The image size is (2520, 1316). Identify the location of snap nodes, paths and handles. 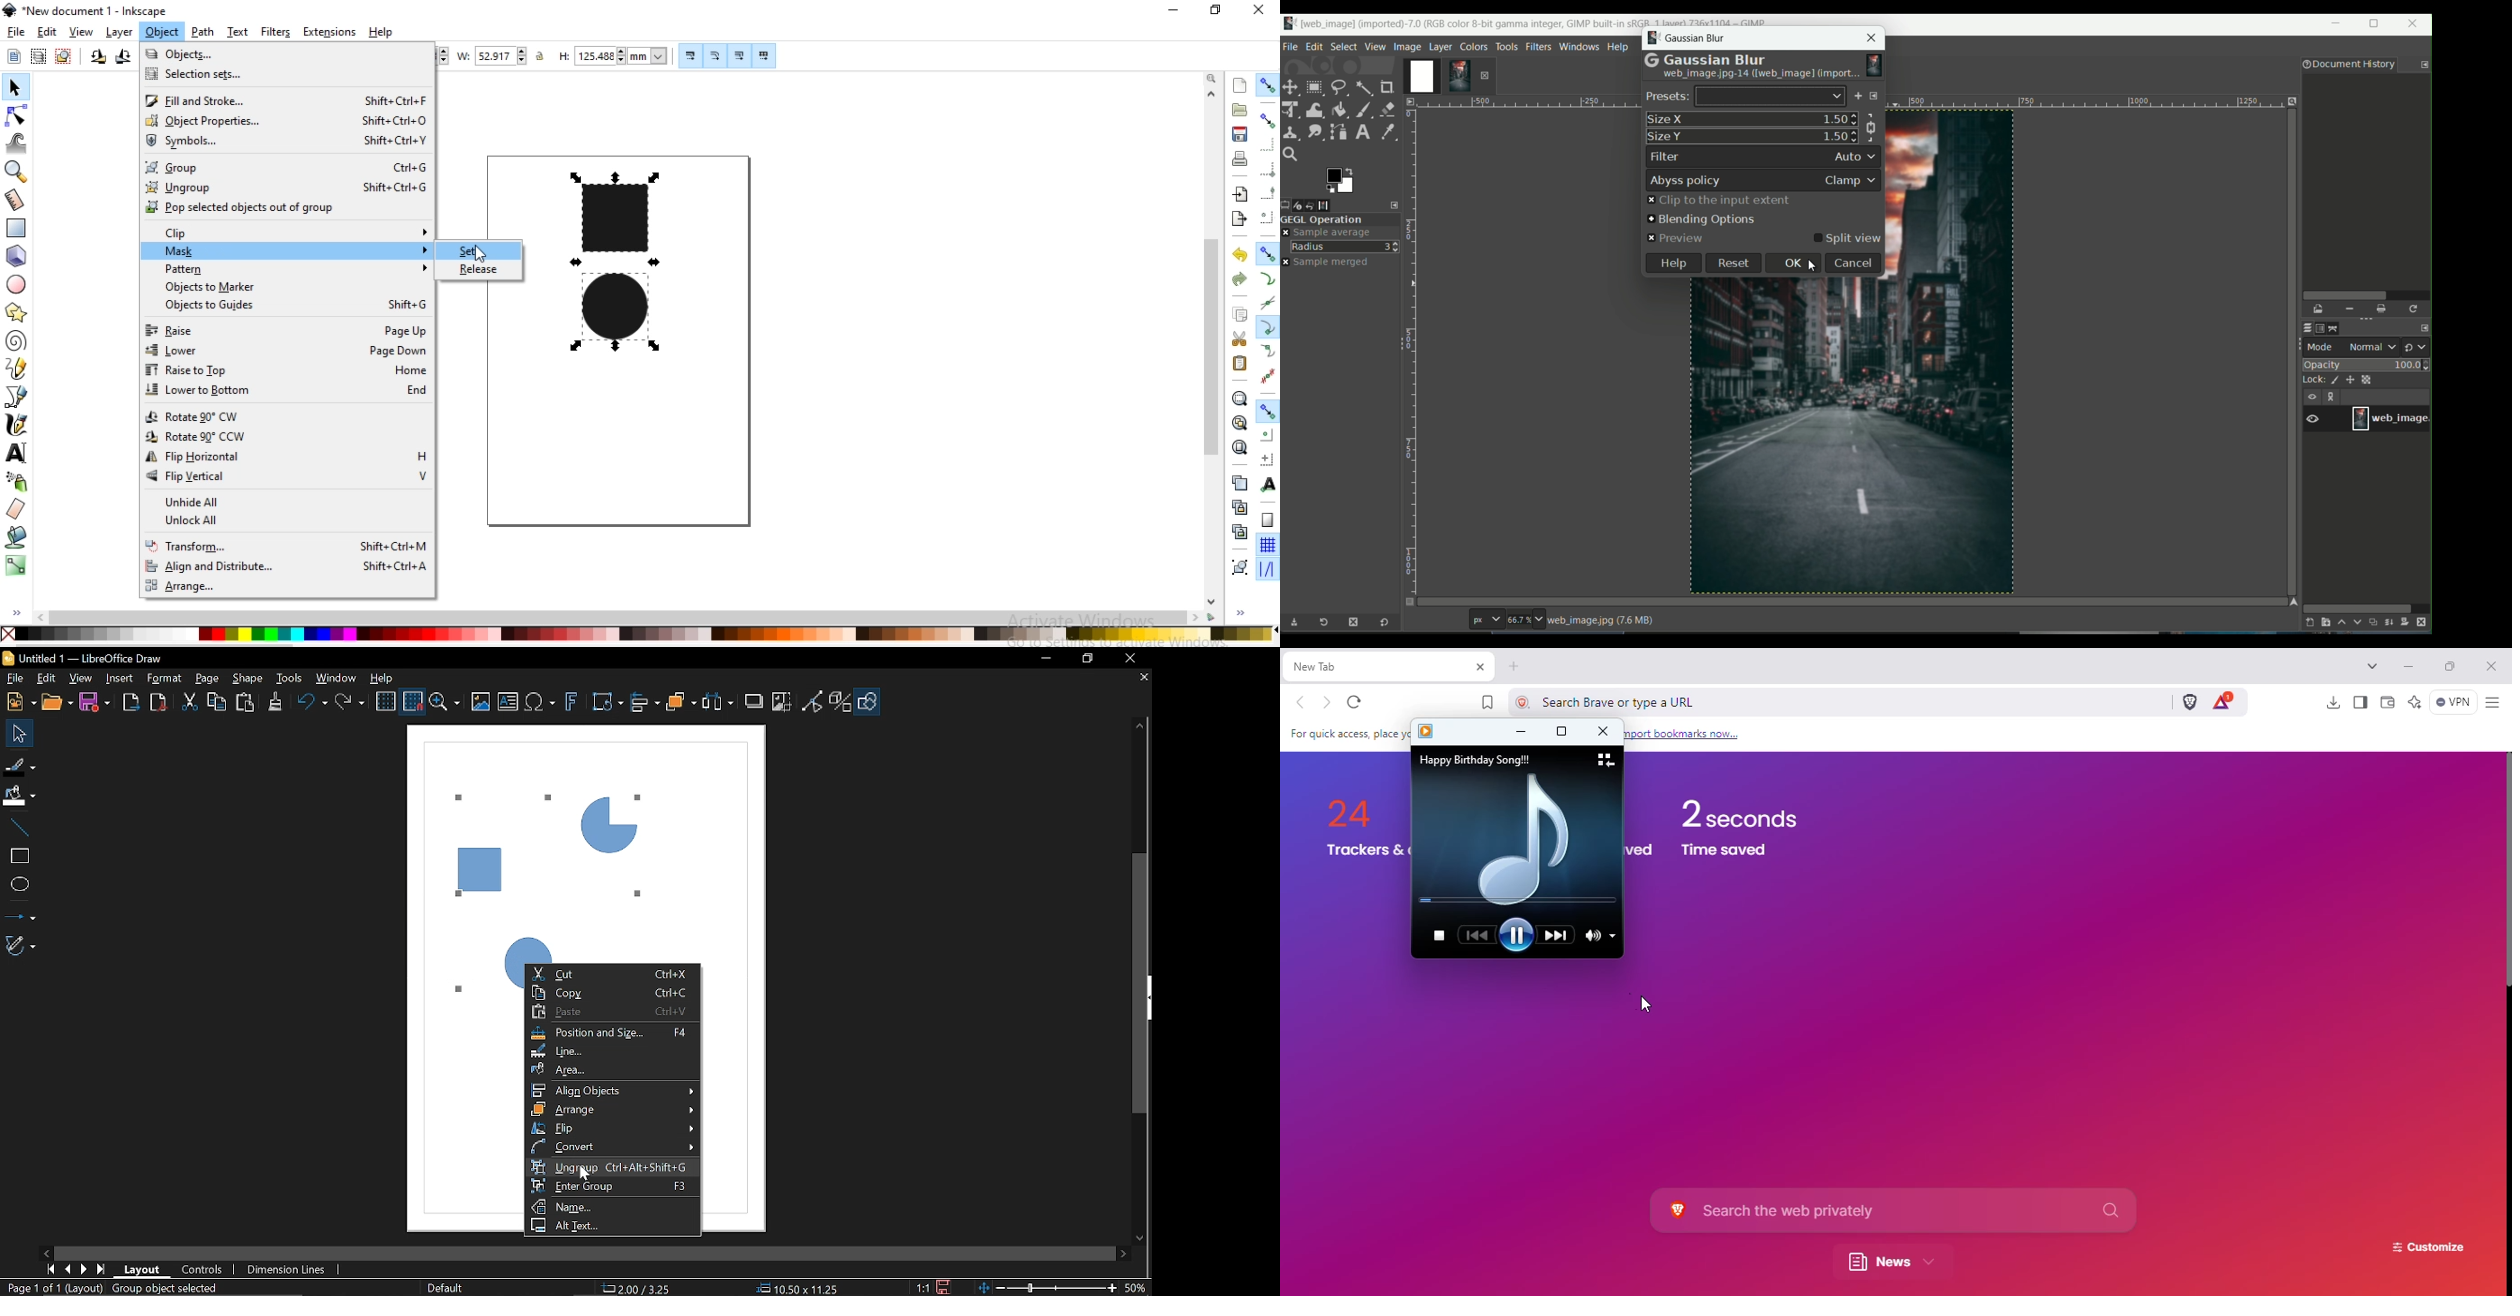
(1268, 253).